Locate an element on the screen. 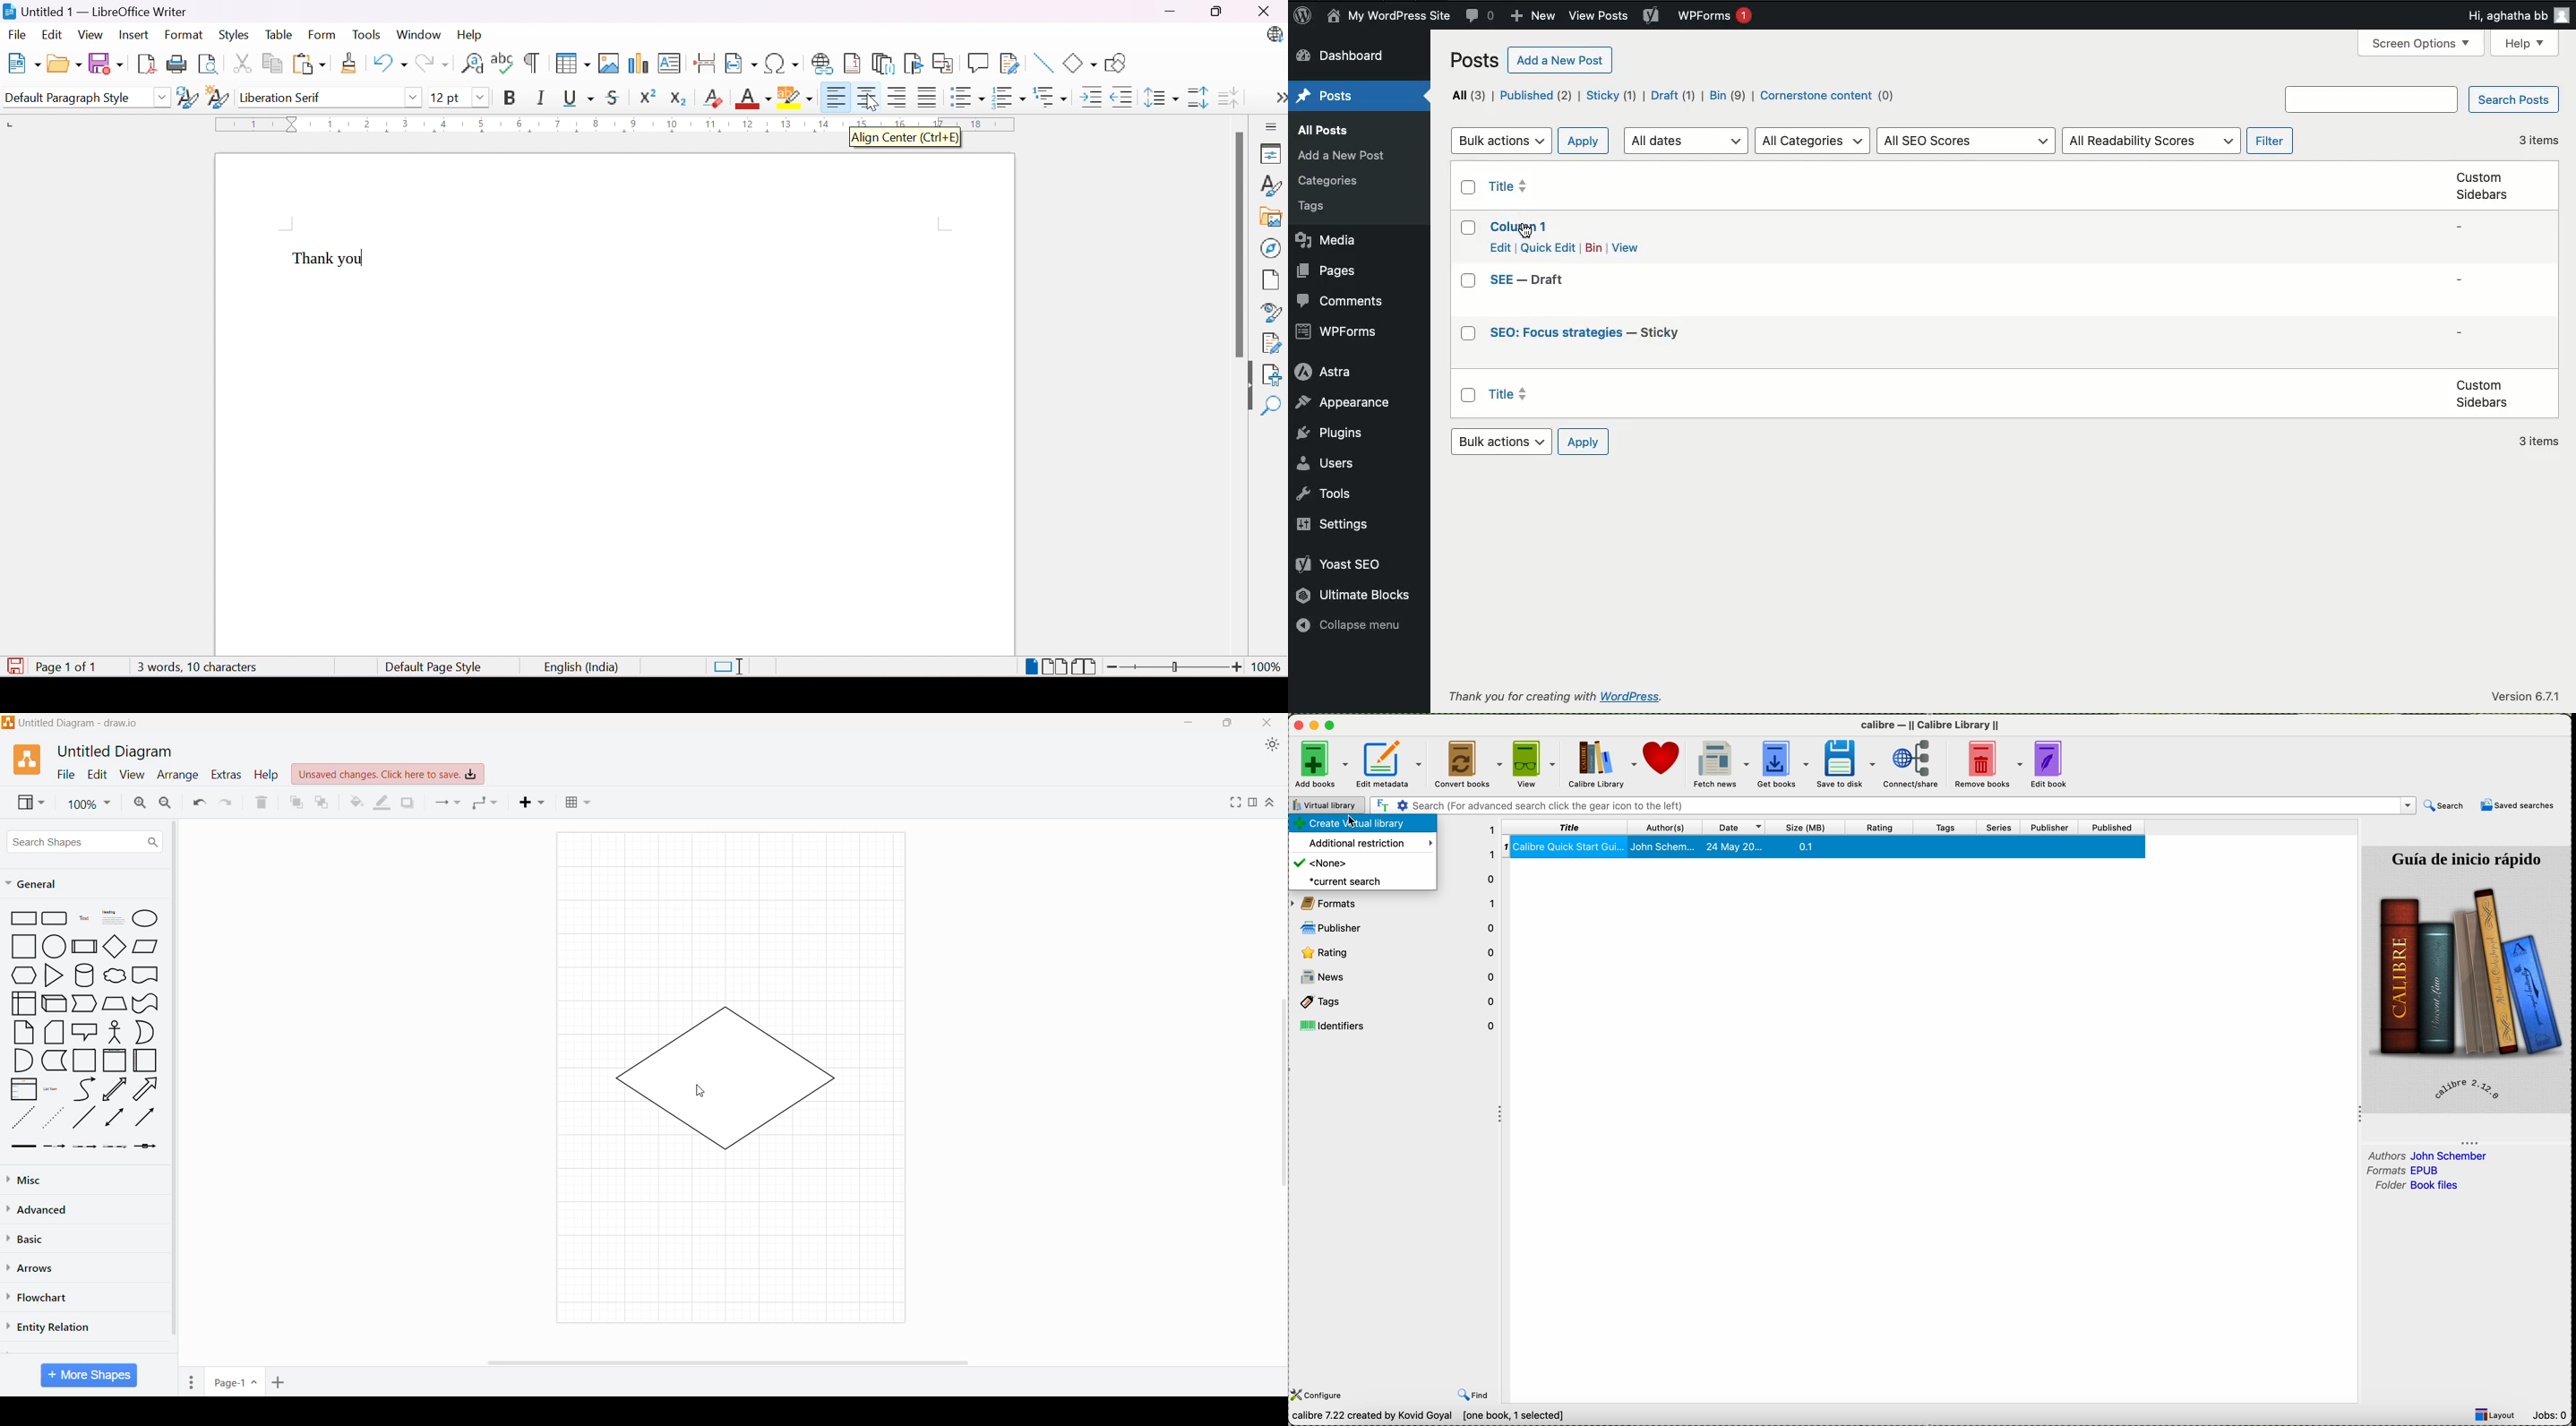 The width and height of the screenshot is (2576, 1428). New Style from Selection is located at coordinates (216, 97).